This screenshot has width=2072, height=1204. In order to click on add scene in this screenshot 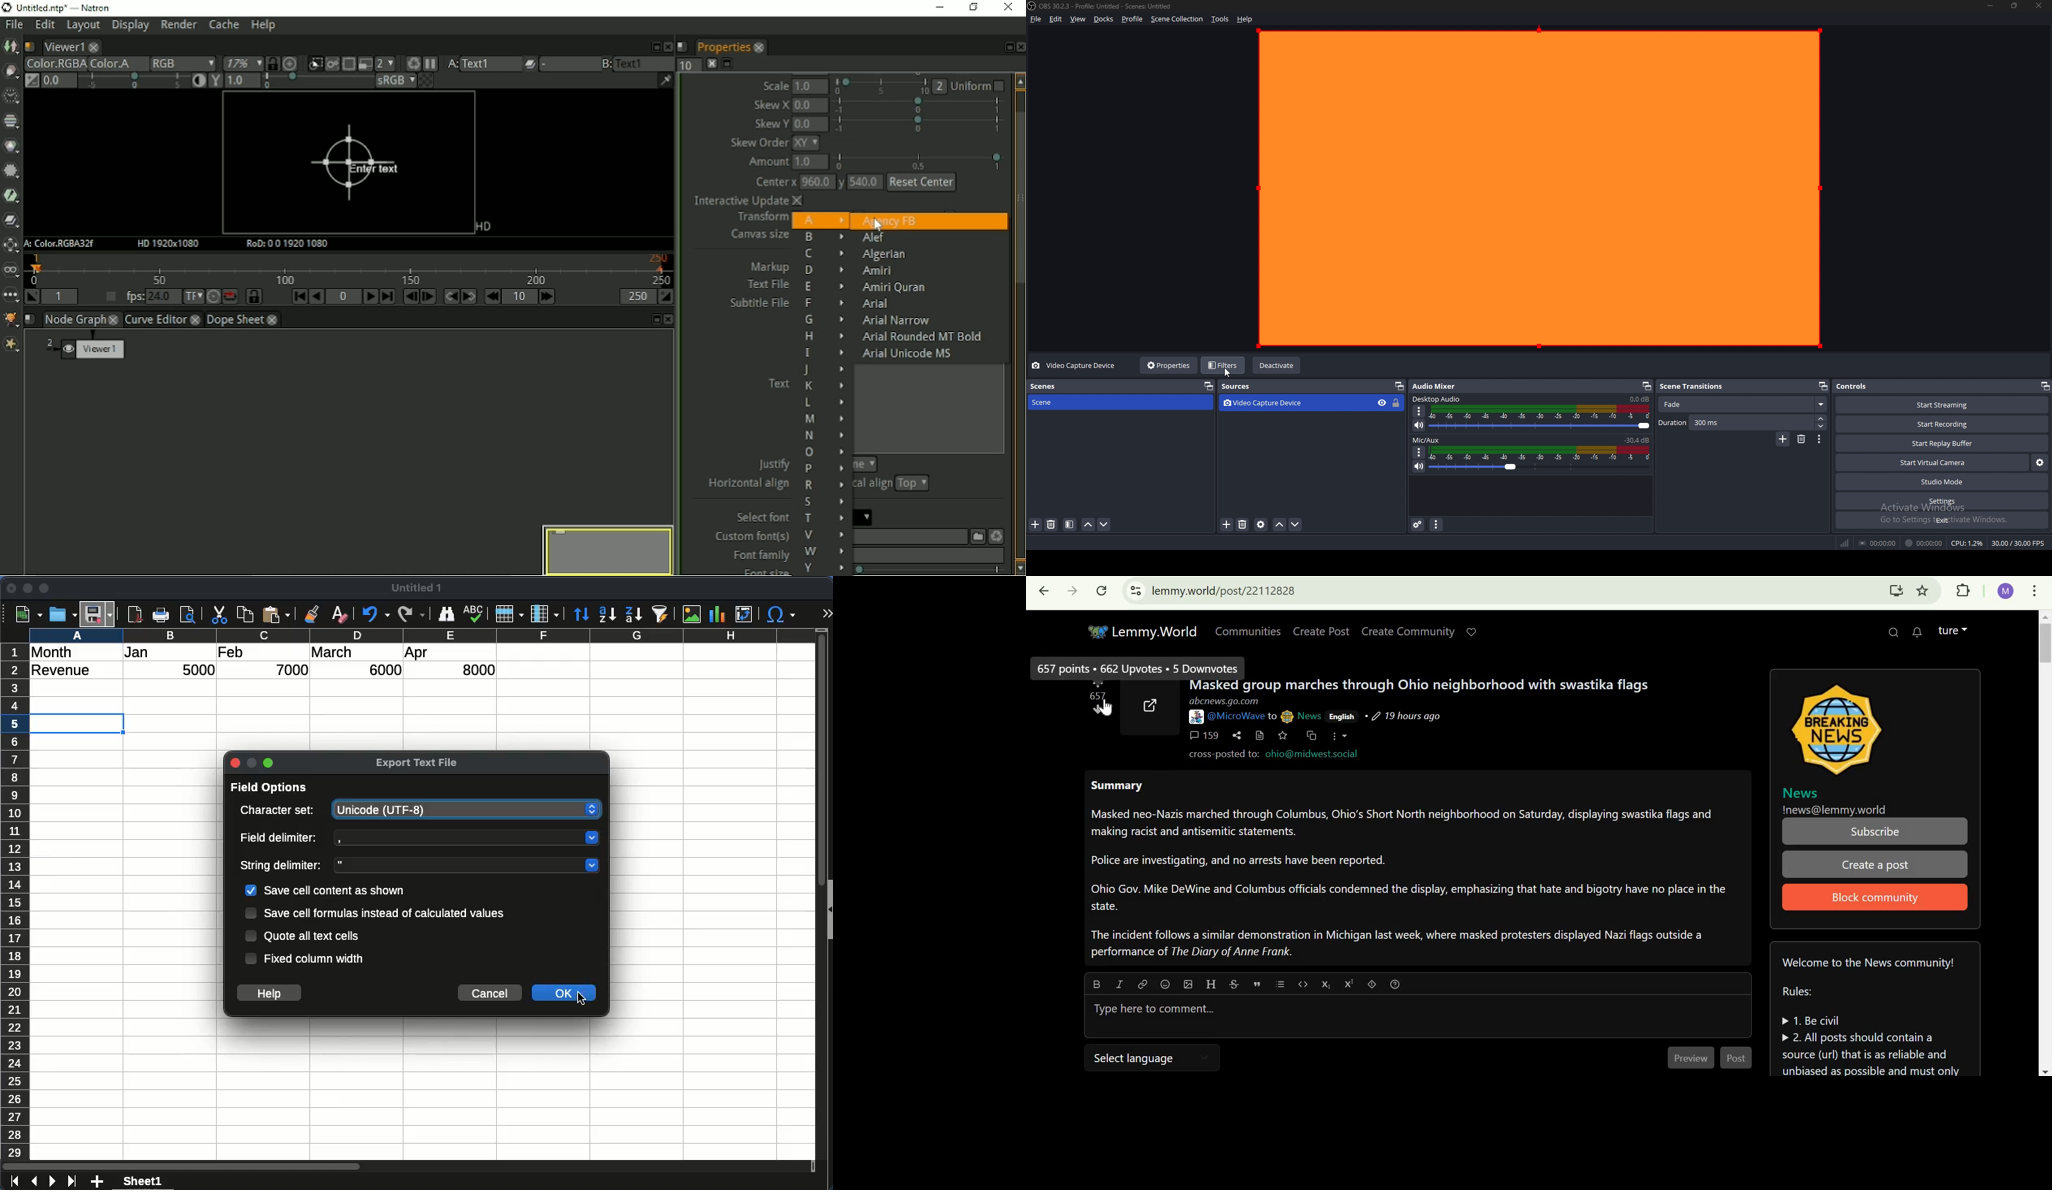, I will do `click(1036, 525)`.